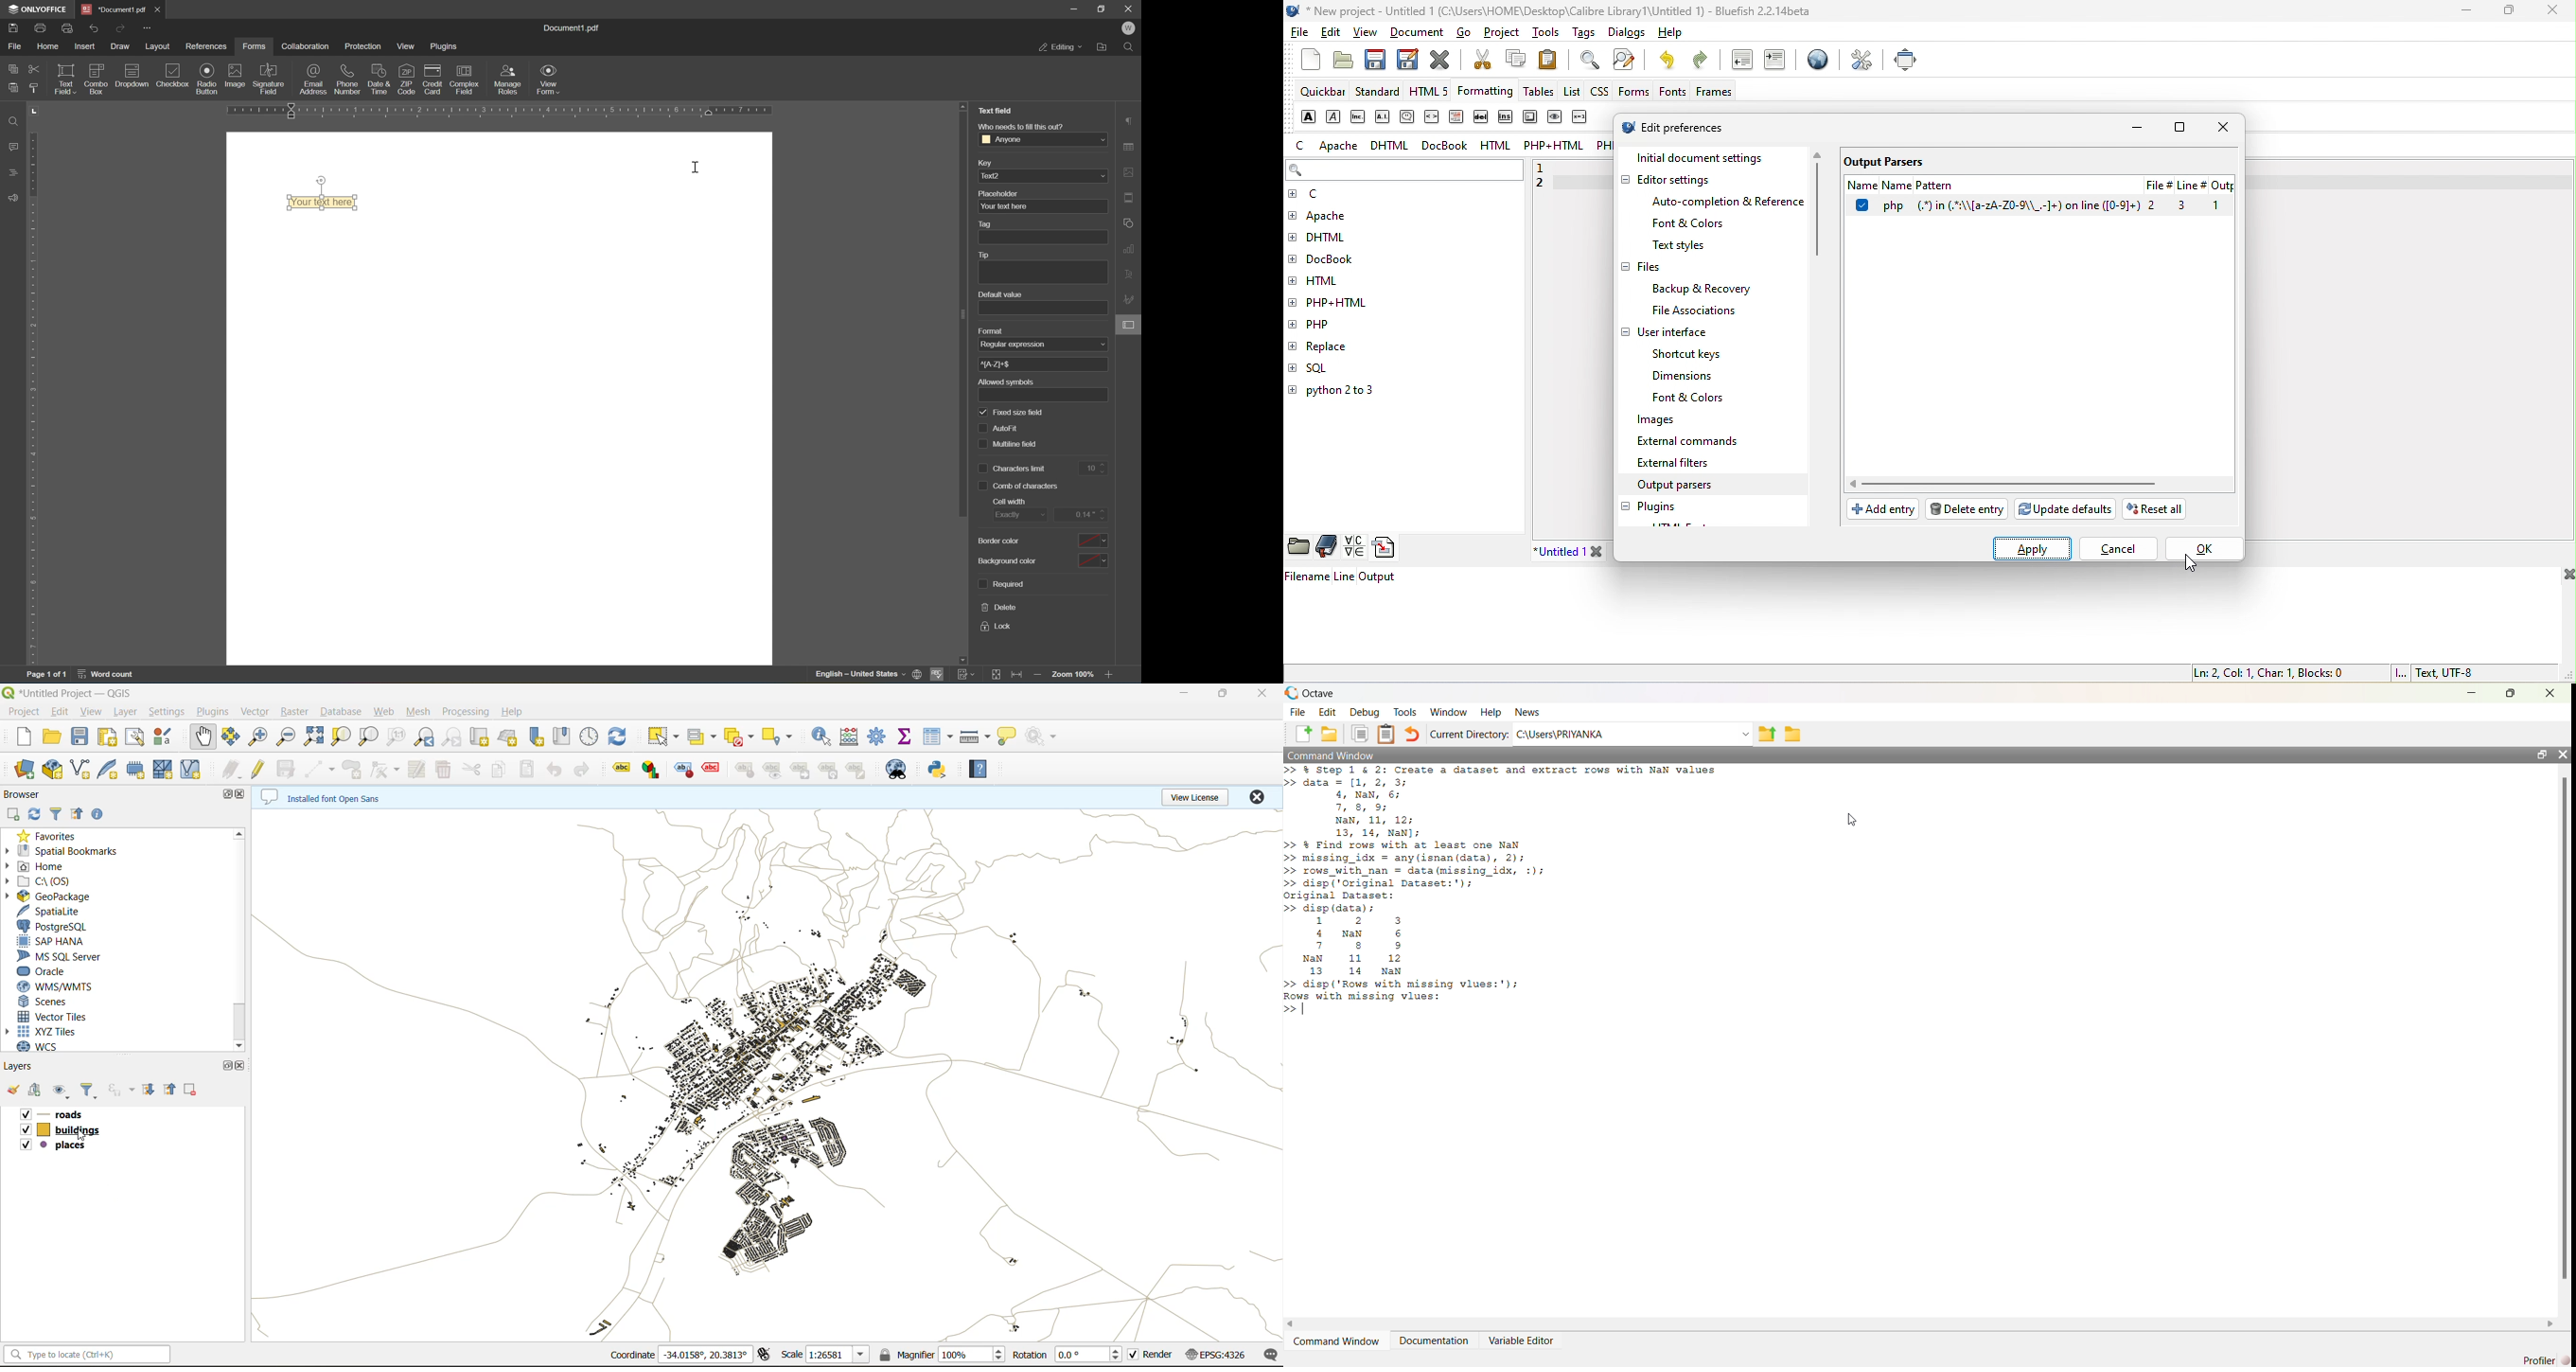 This screenshot has width=2576, height=1372. Describe the element at coordinates (109, 738) in the screenshot. I see `print layout` at that location.